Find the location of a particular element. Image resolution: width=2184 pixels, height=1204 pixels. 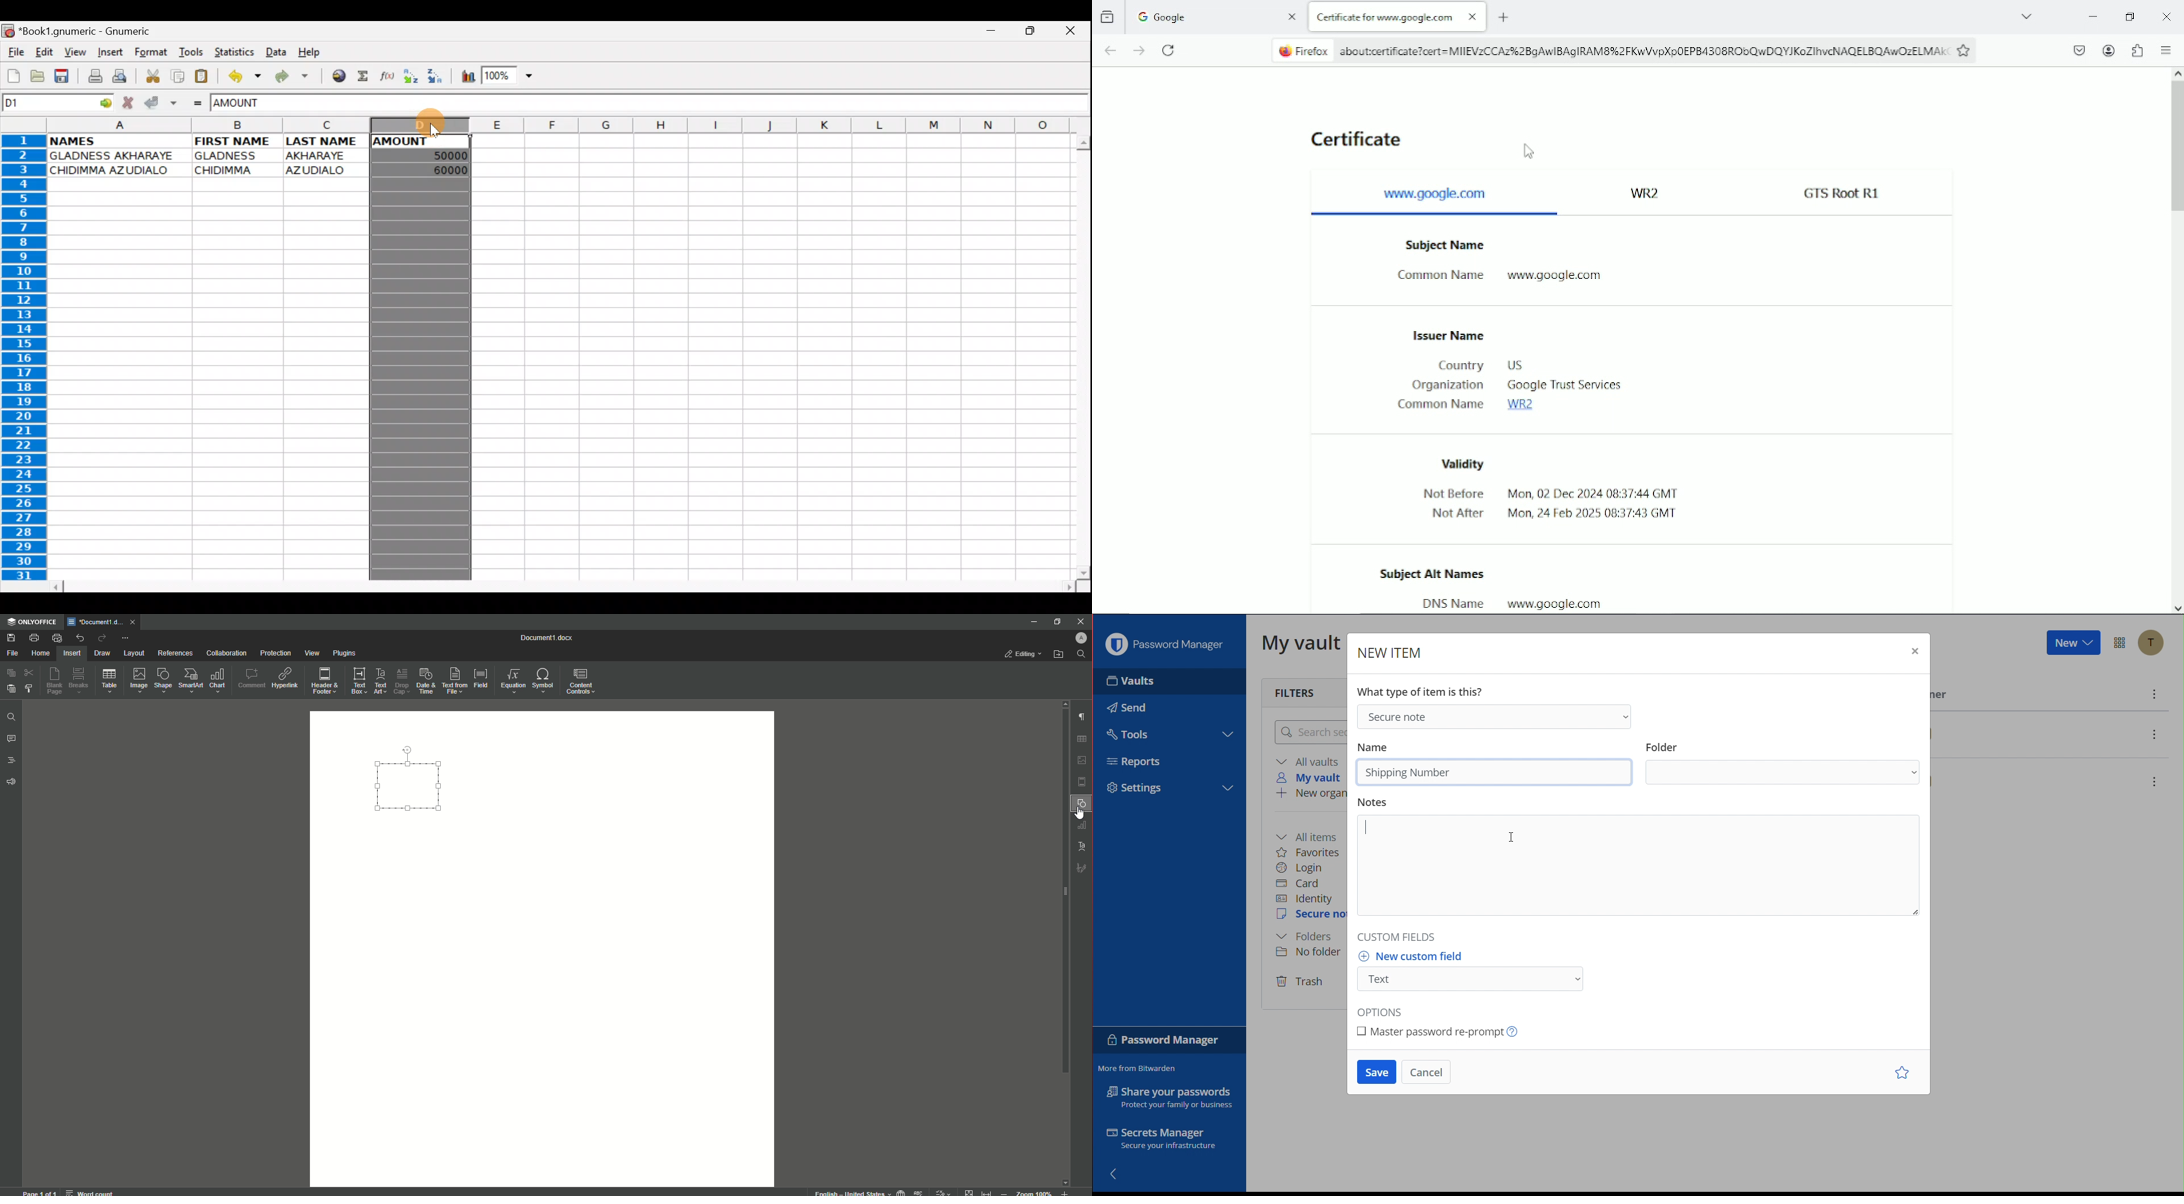

WR2 is located at coordinates (1650, 192).